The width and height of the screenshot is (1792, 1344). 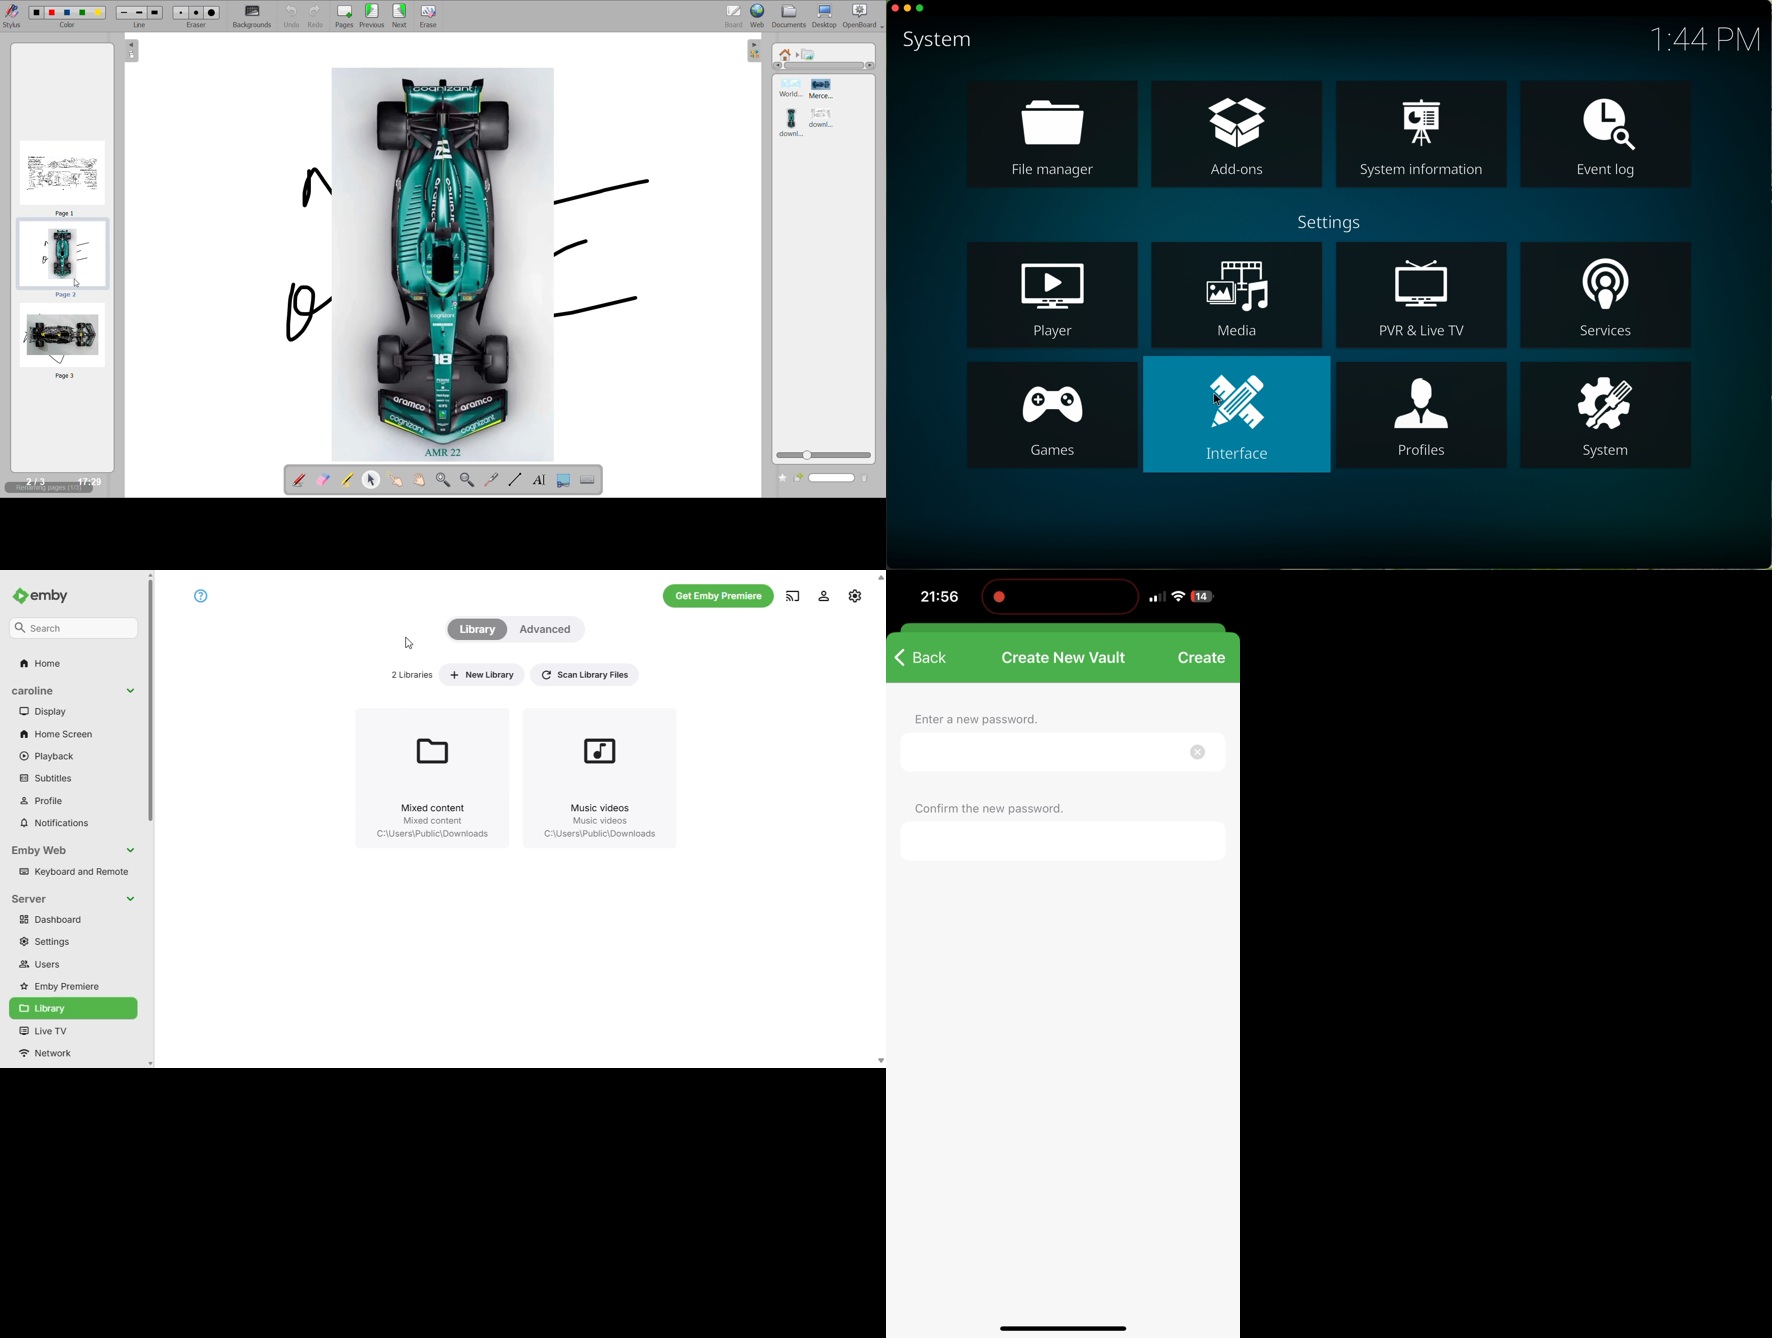 I want to click on backgrounds, so click(x=253, y=16).